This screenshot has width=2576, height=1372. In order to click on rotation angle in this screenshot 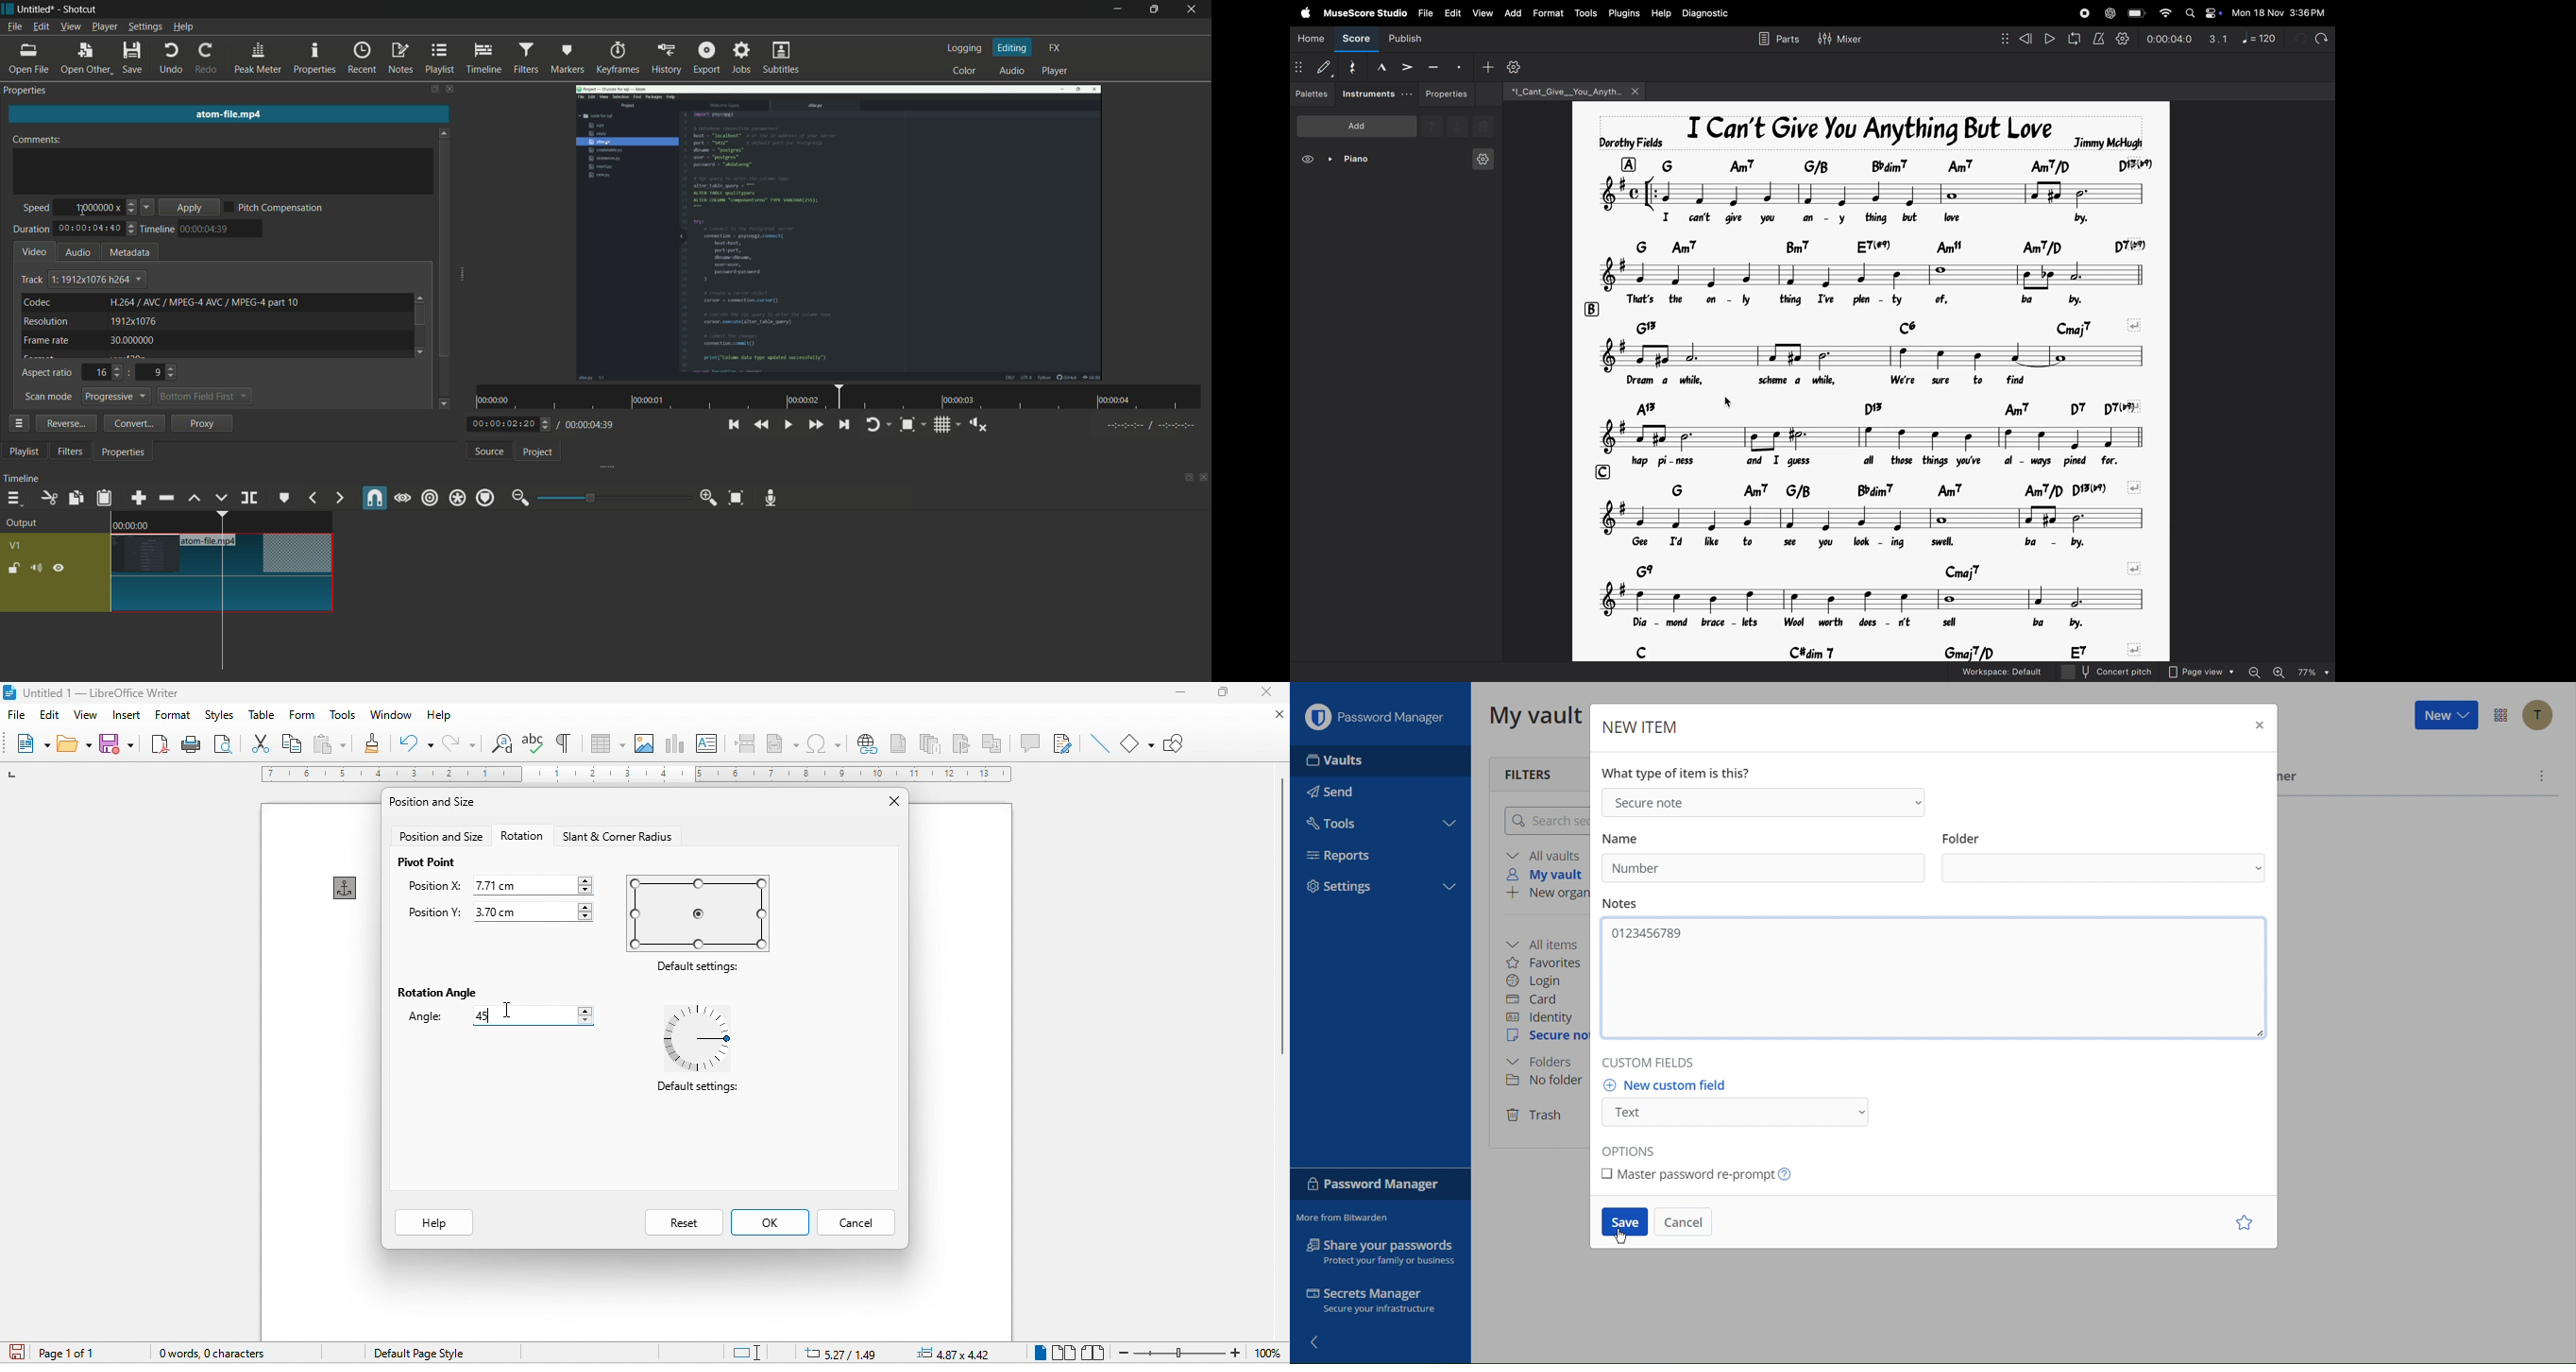, I will do `click(436, 990)`.